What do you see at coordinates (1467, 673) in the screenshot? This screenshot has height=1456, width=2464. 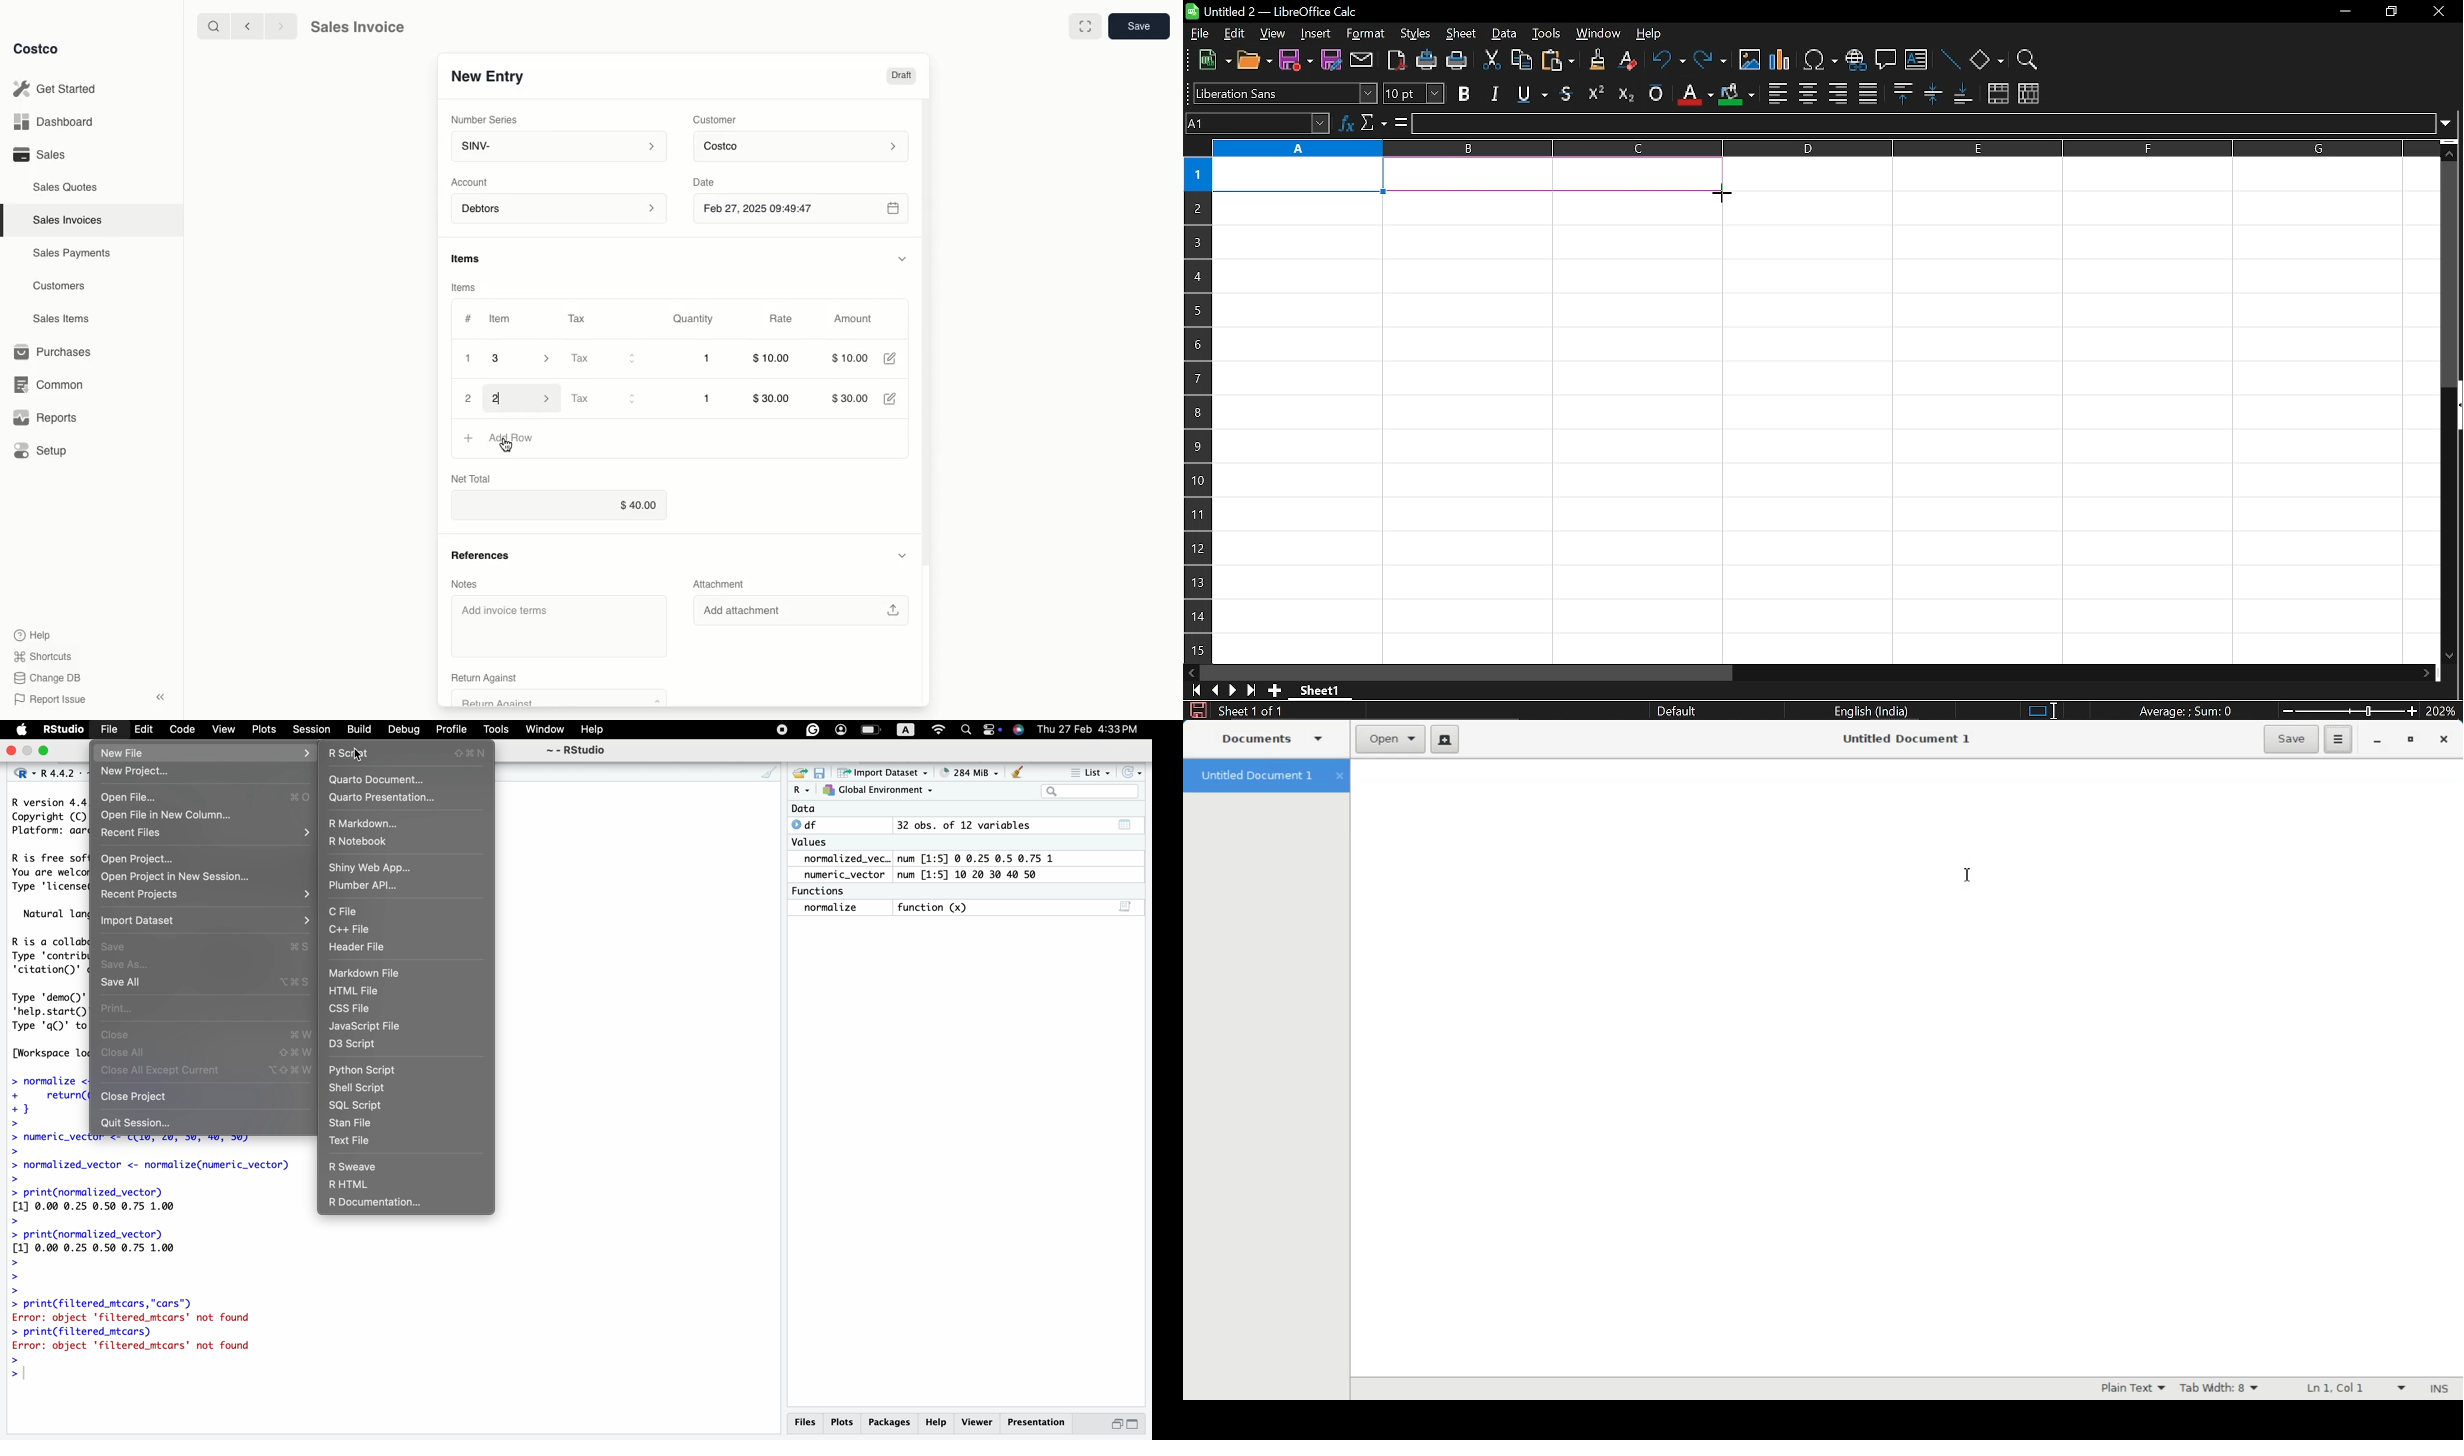 I see `horizontal scrollbar` at bounding box center [1467, 673].